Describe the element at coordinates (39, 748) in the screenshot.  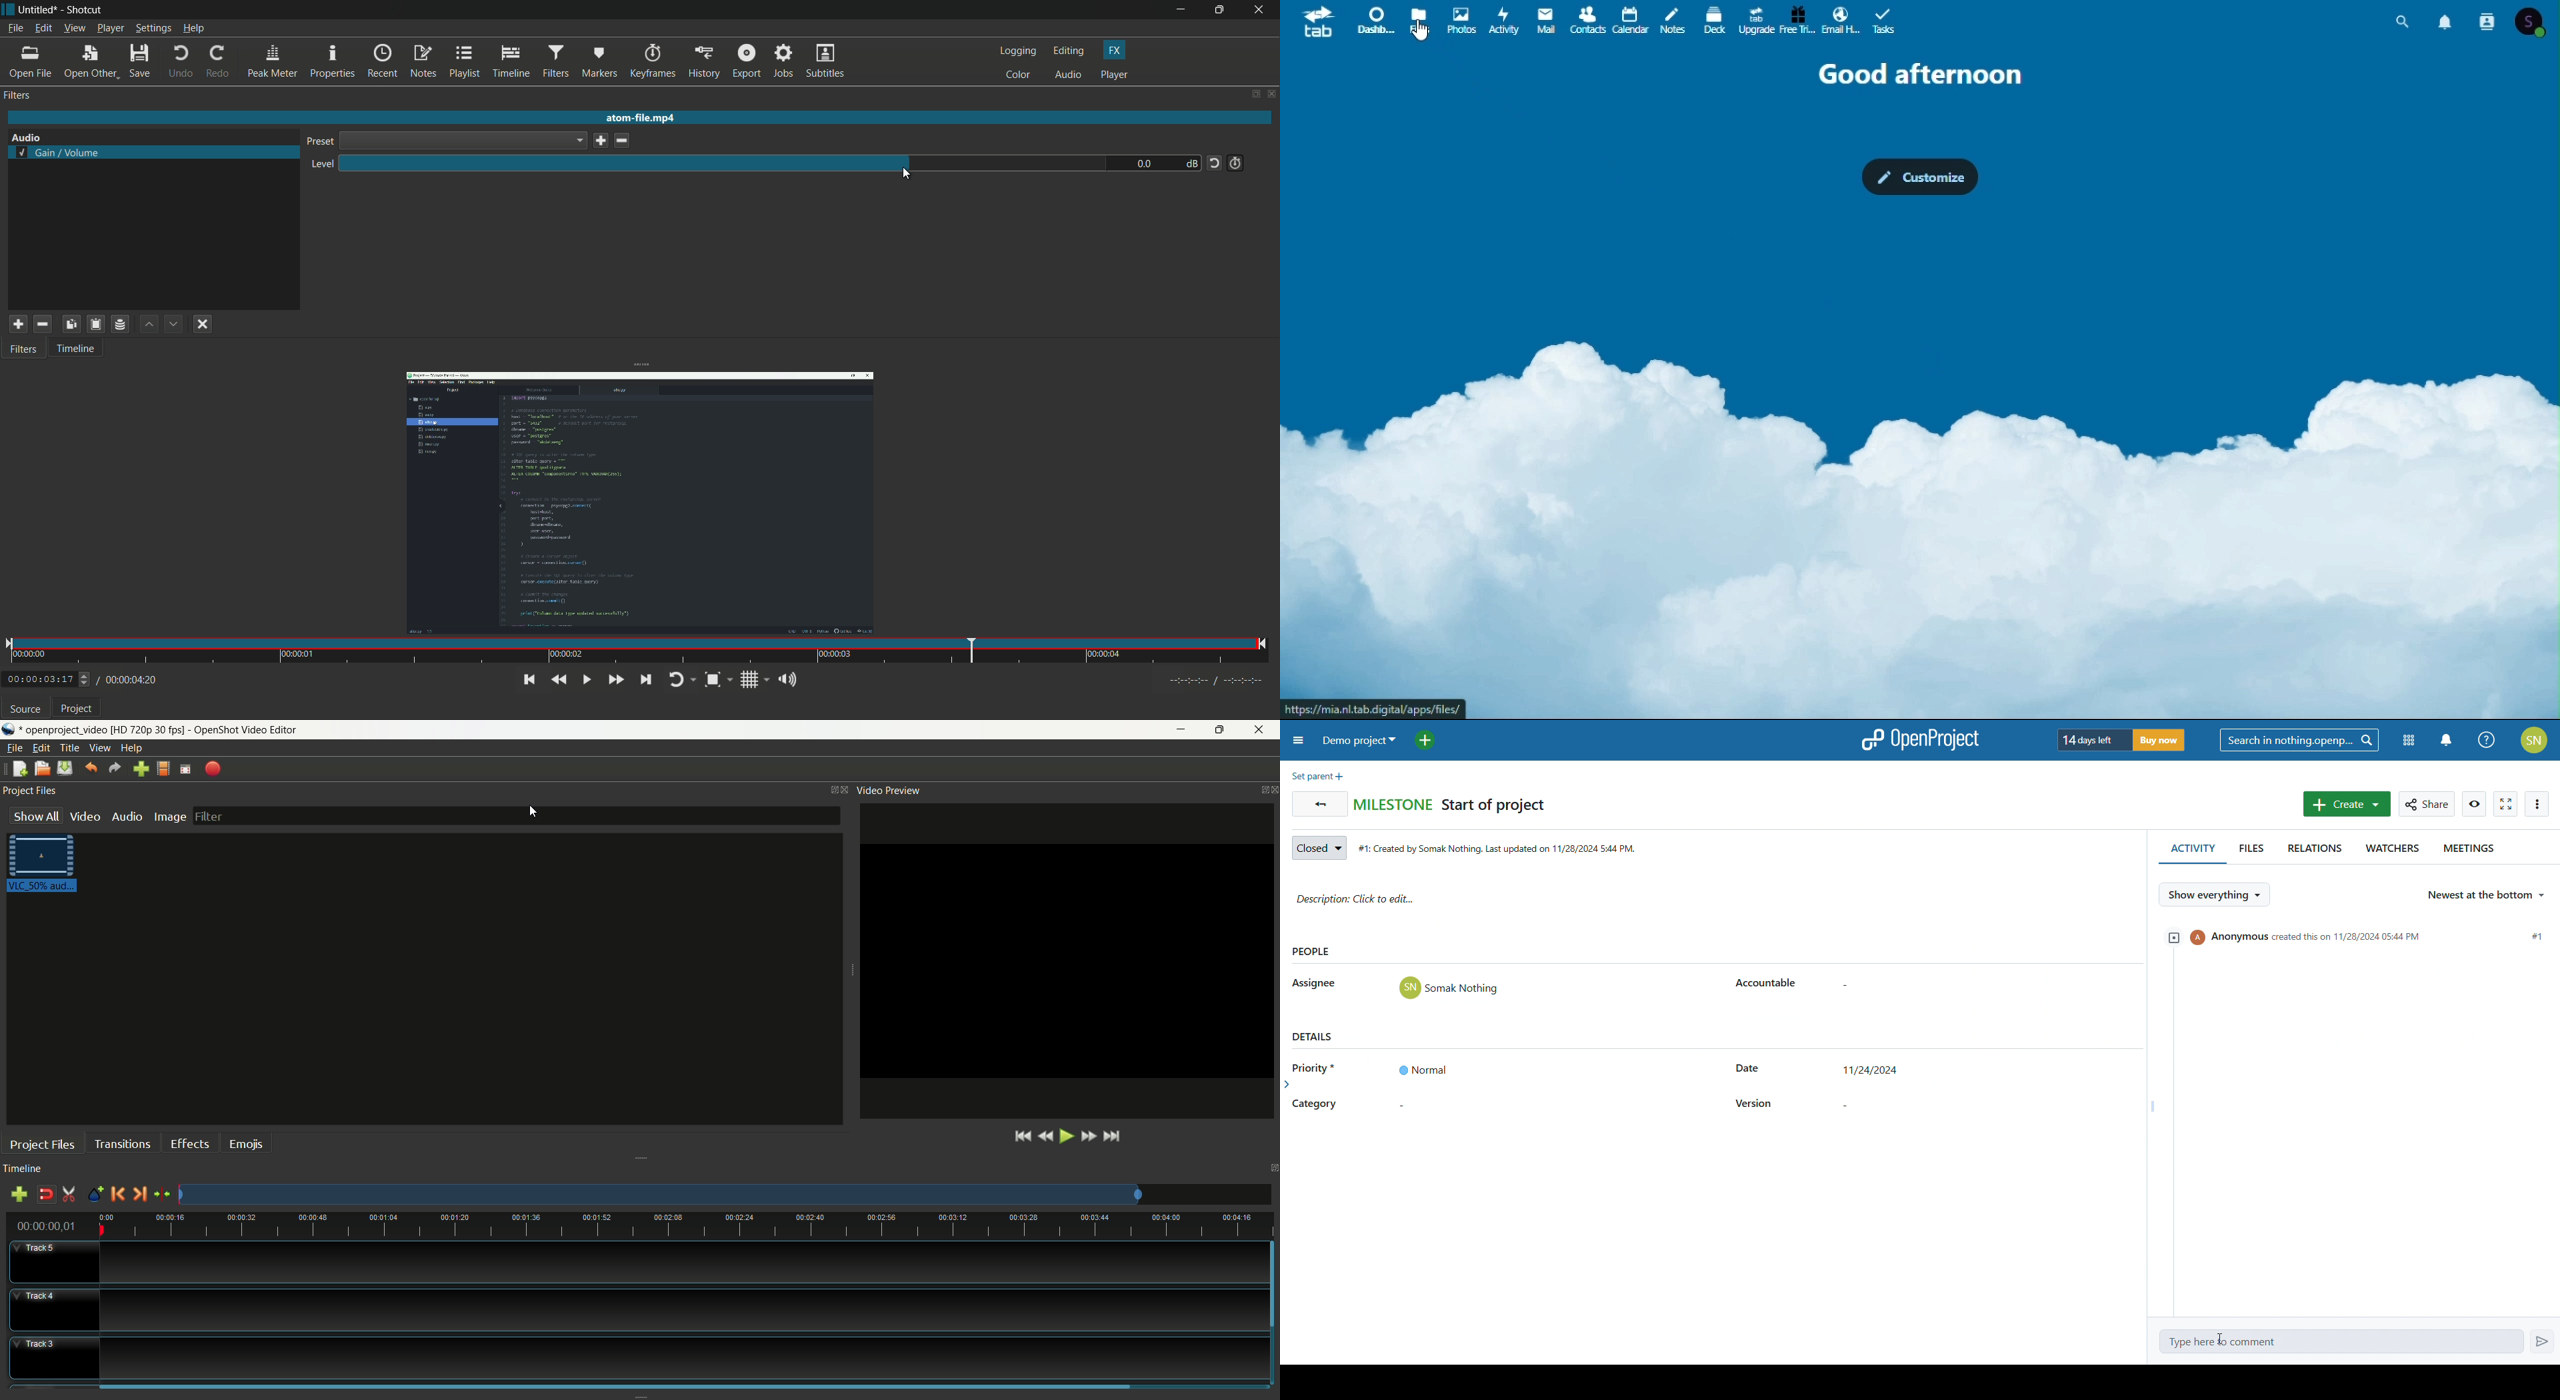
I see `edit` at that location.